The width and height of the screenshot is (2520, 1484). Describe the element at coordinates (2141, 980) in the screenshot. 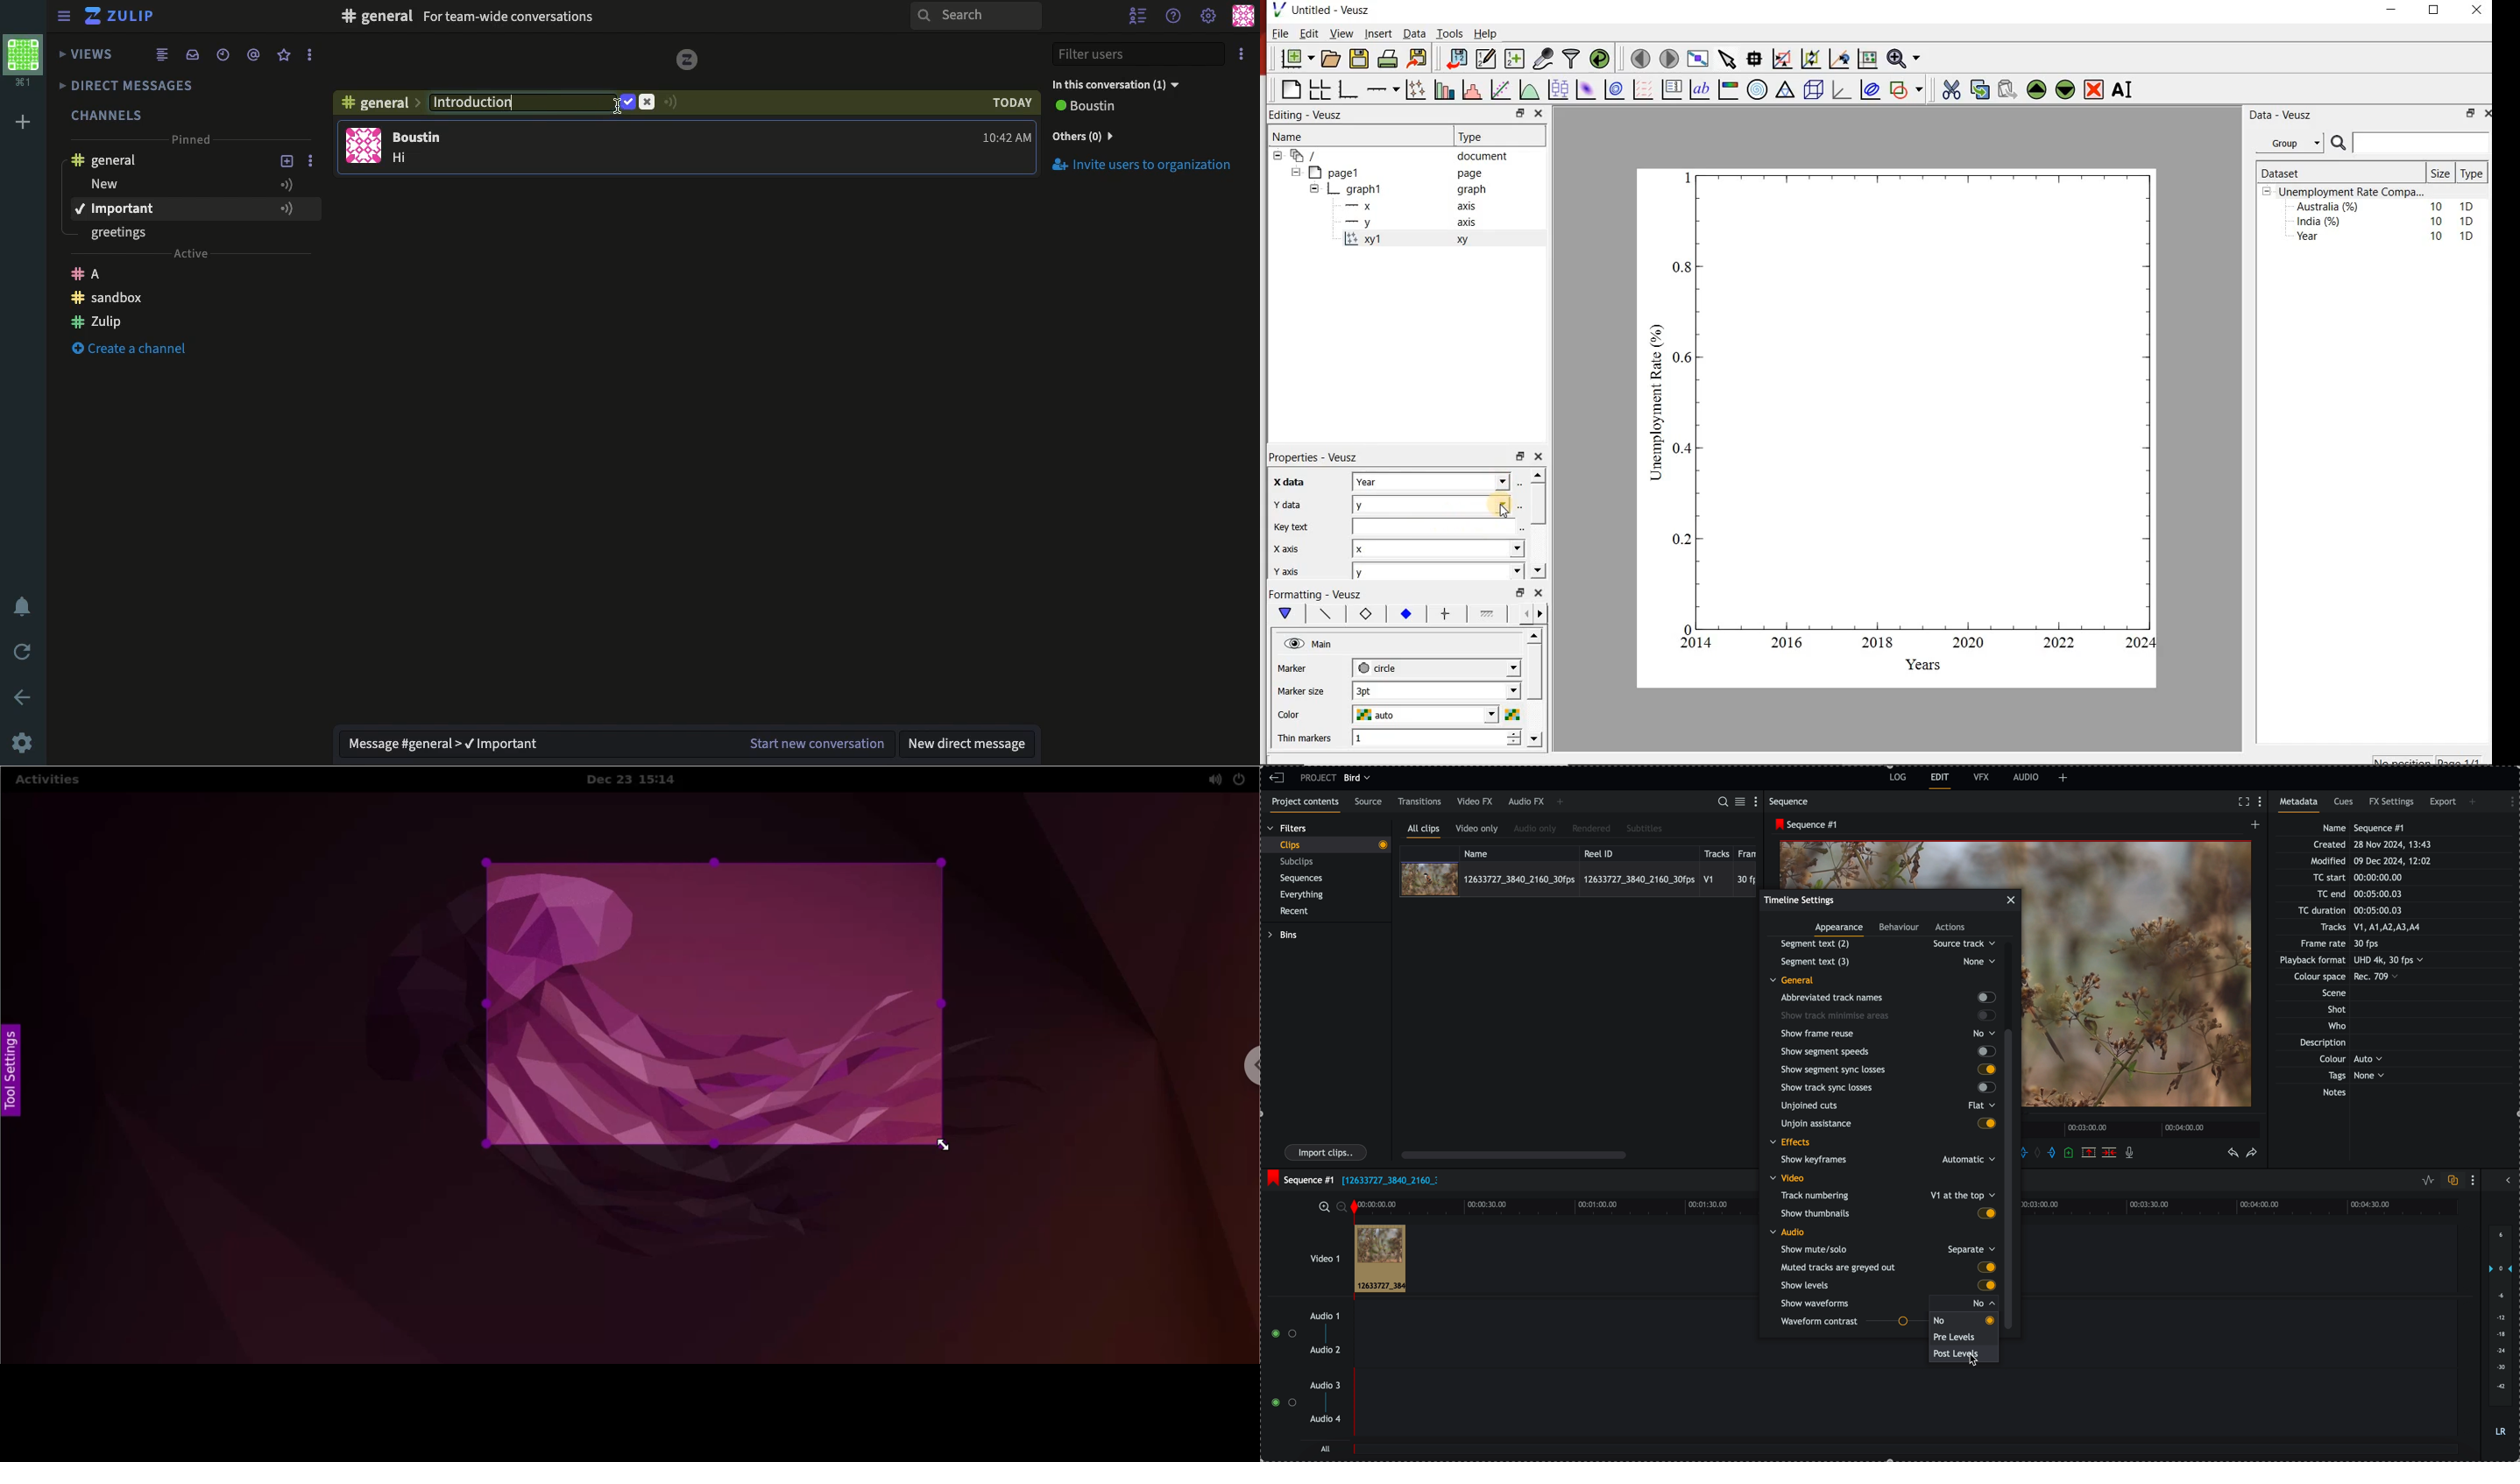

I see `picture` at that location.